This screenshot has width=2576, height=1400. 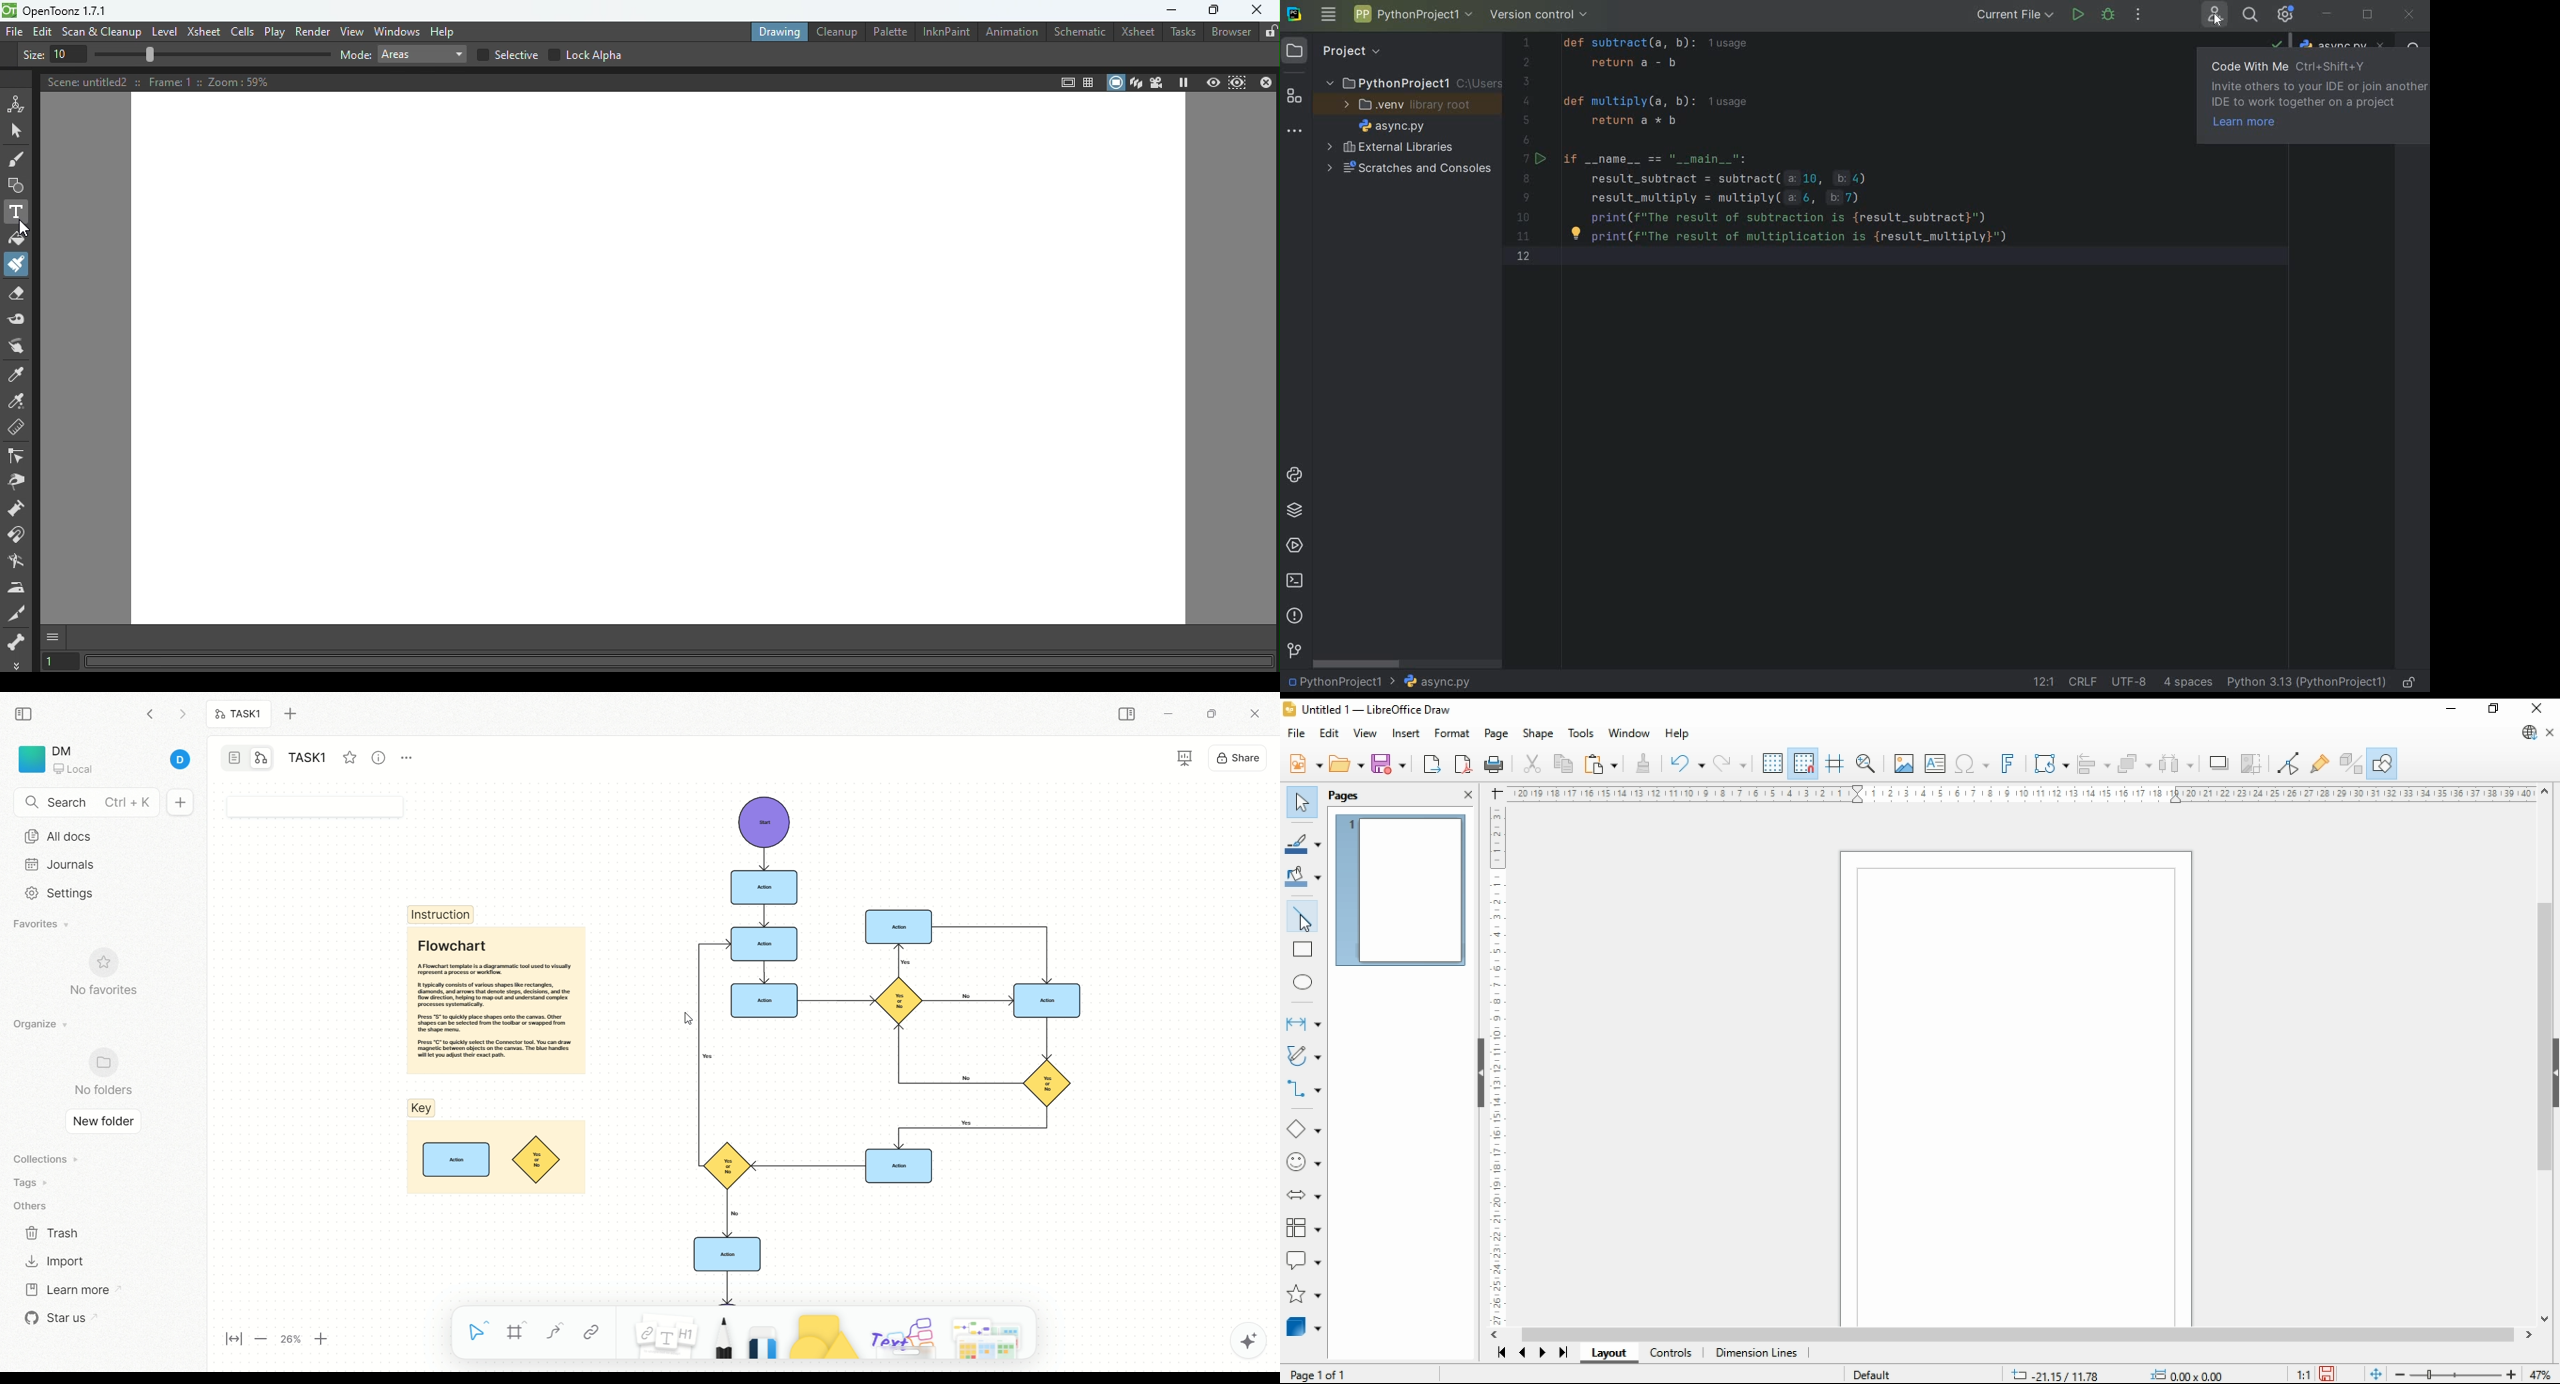 I want to click on collapse, so click(x=2554, y=1071).